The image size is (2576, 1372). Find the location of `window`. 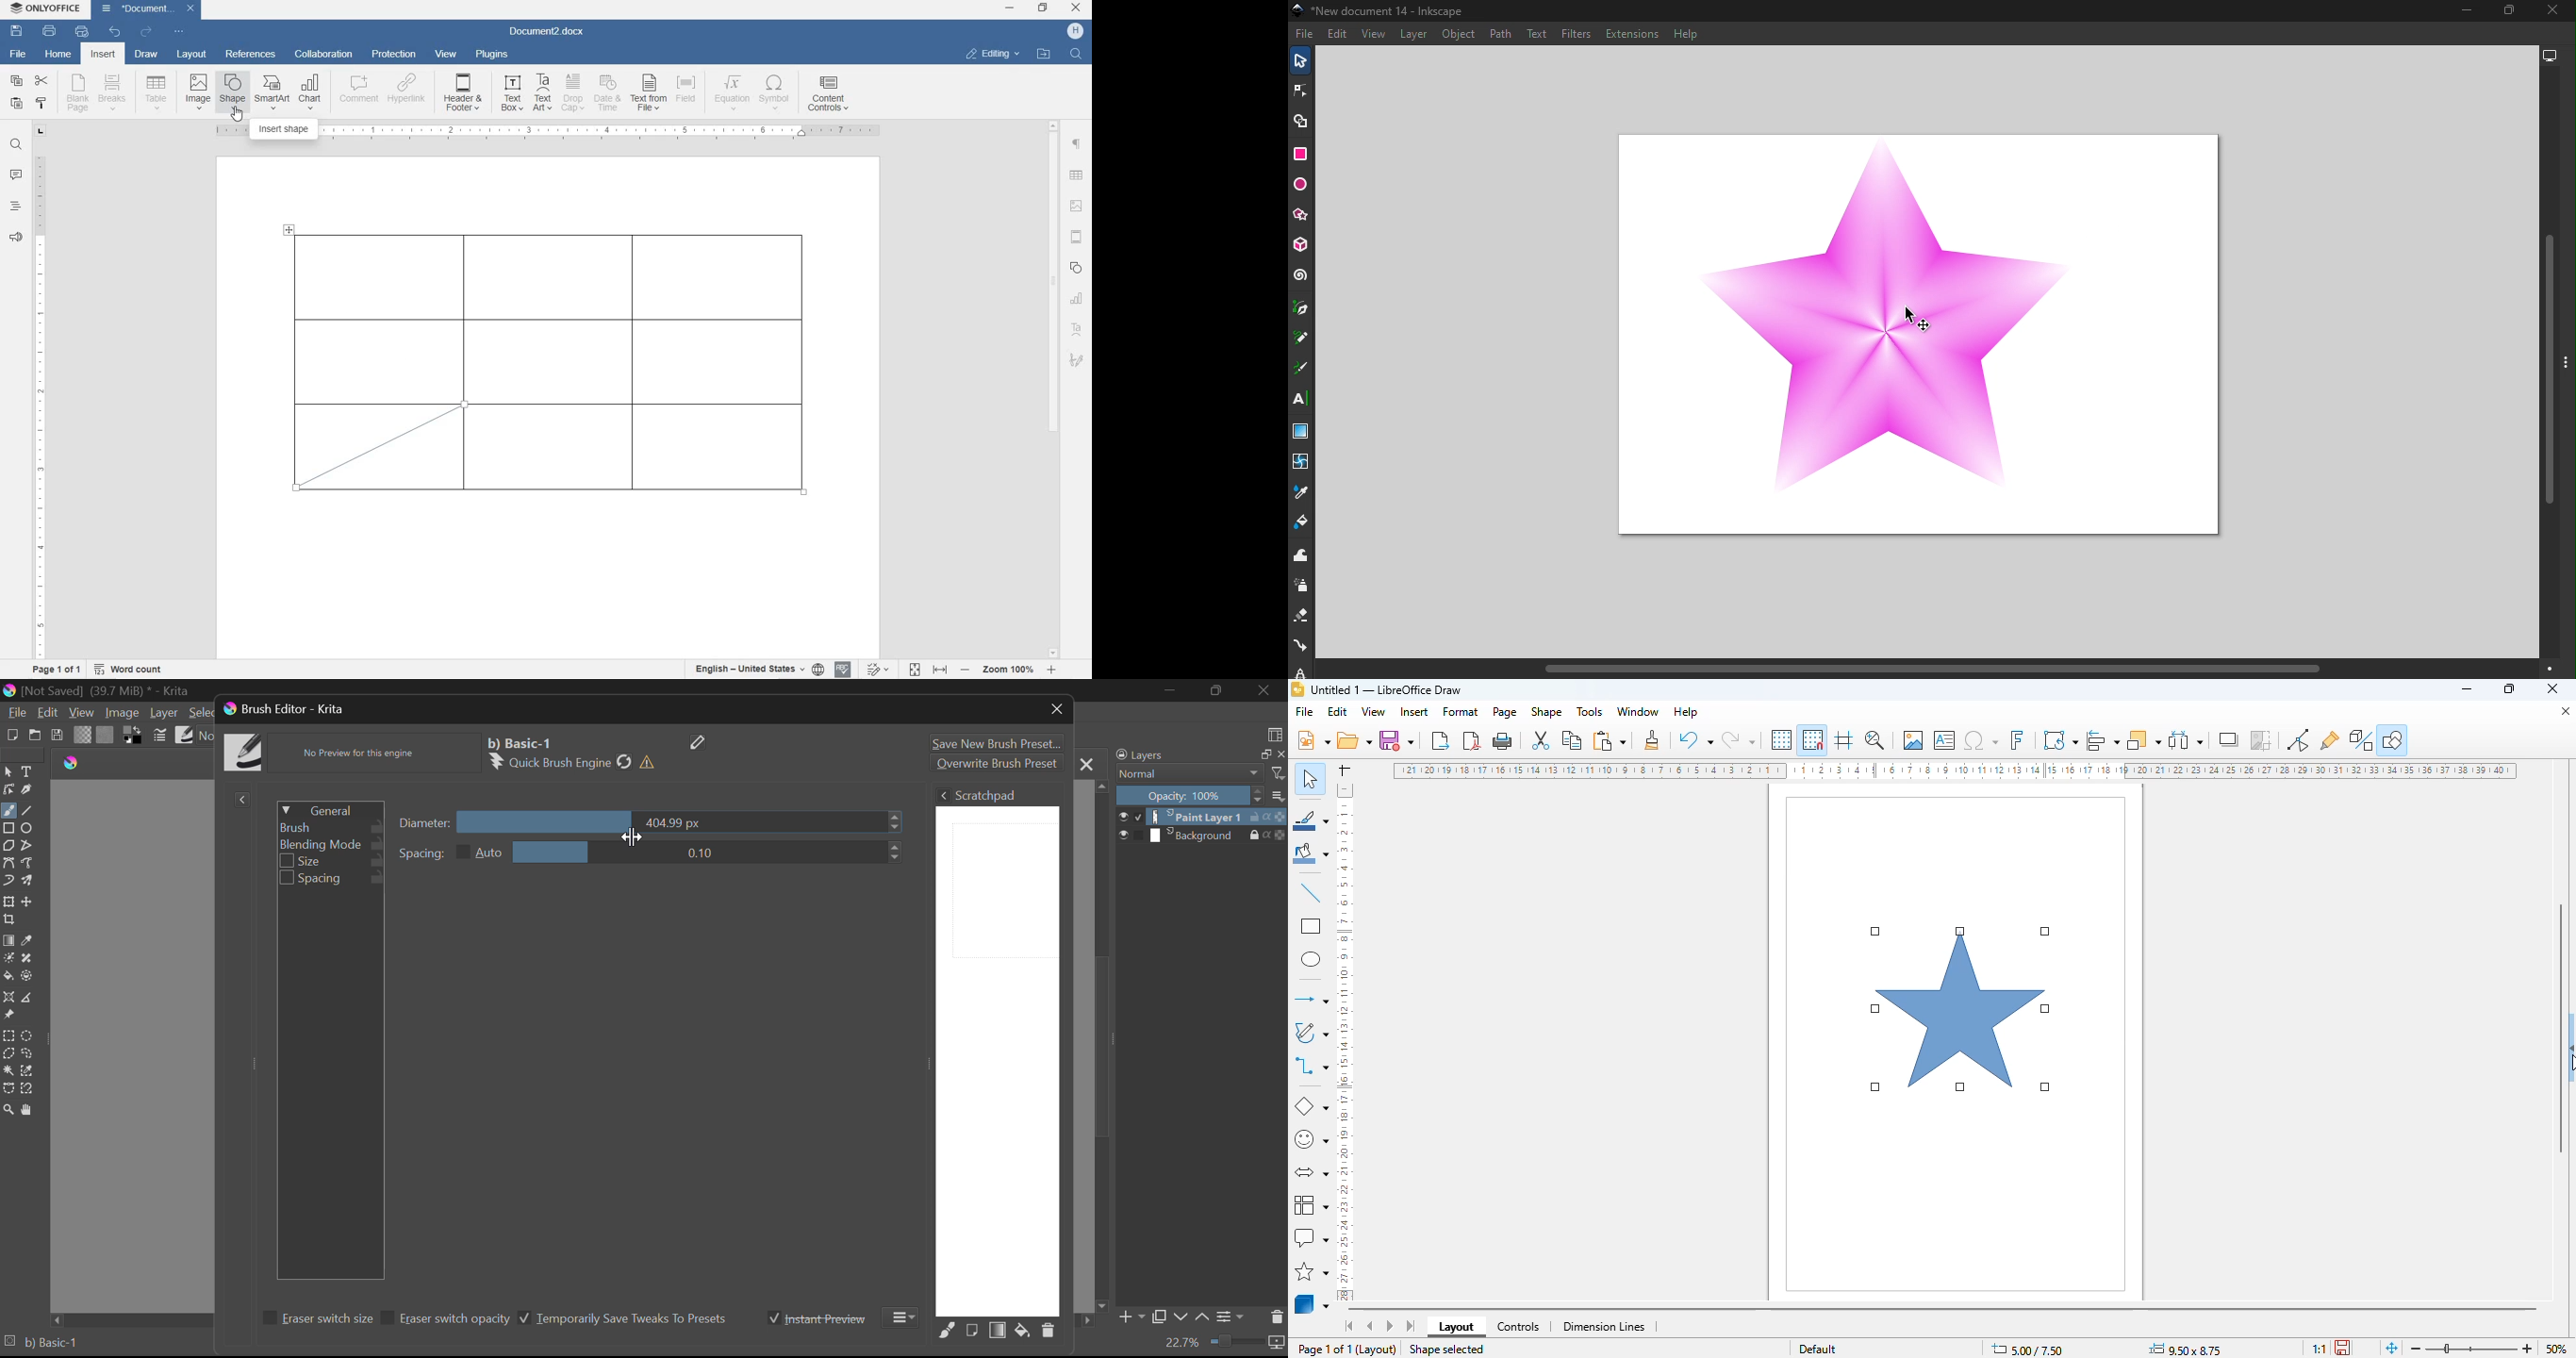

window is located at coordinates (1638, 711).